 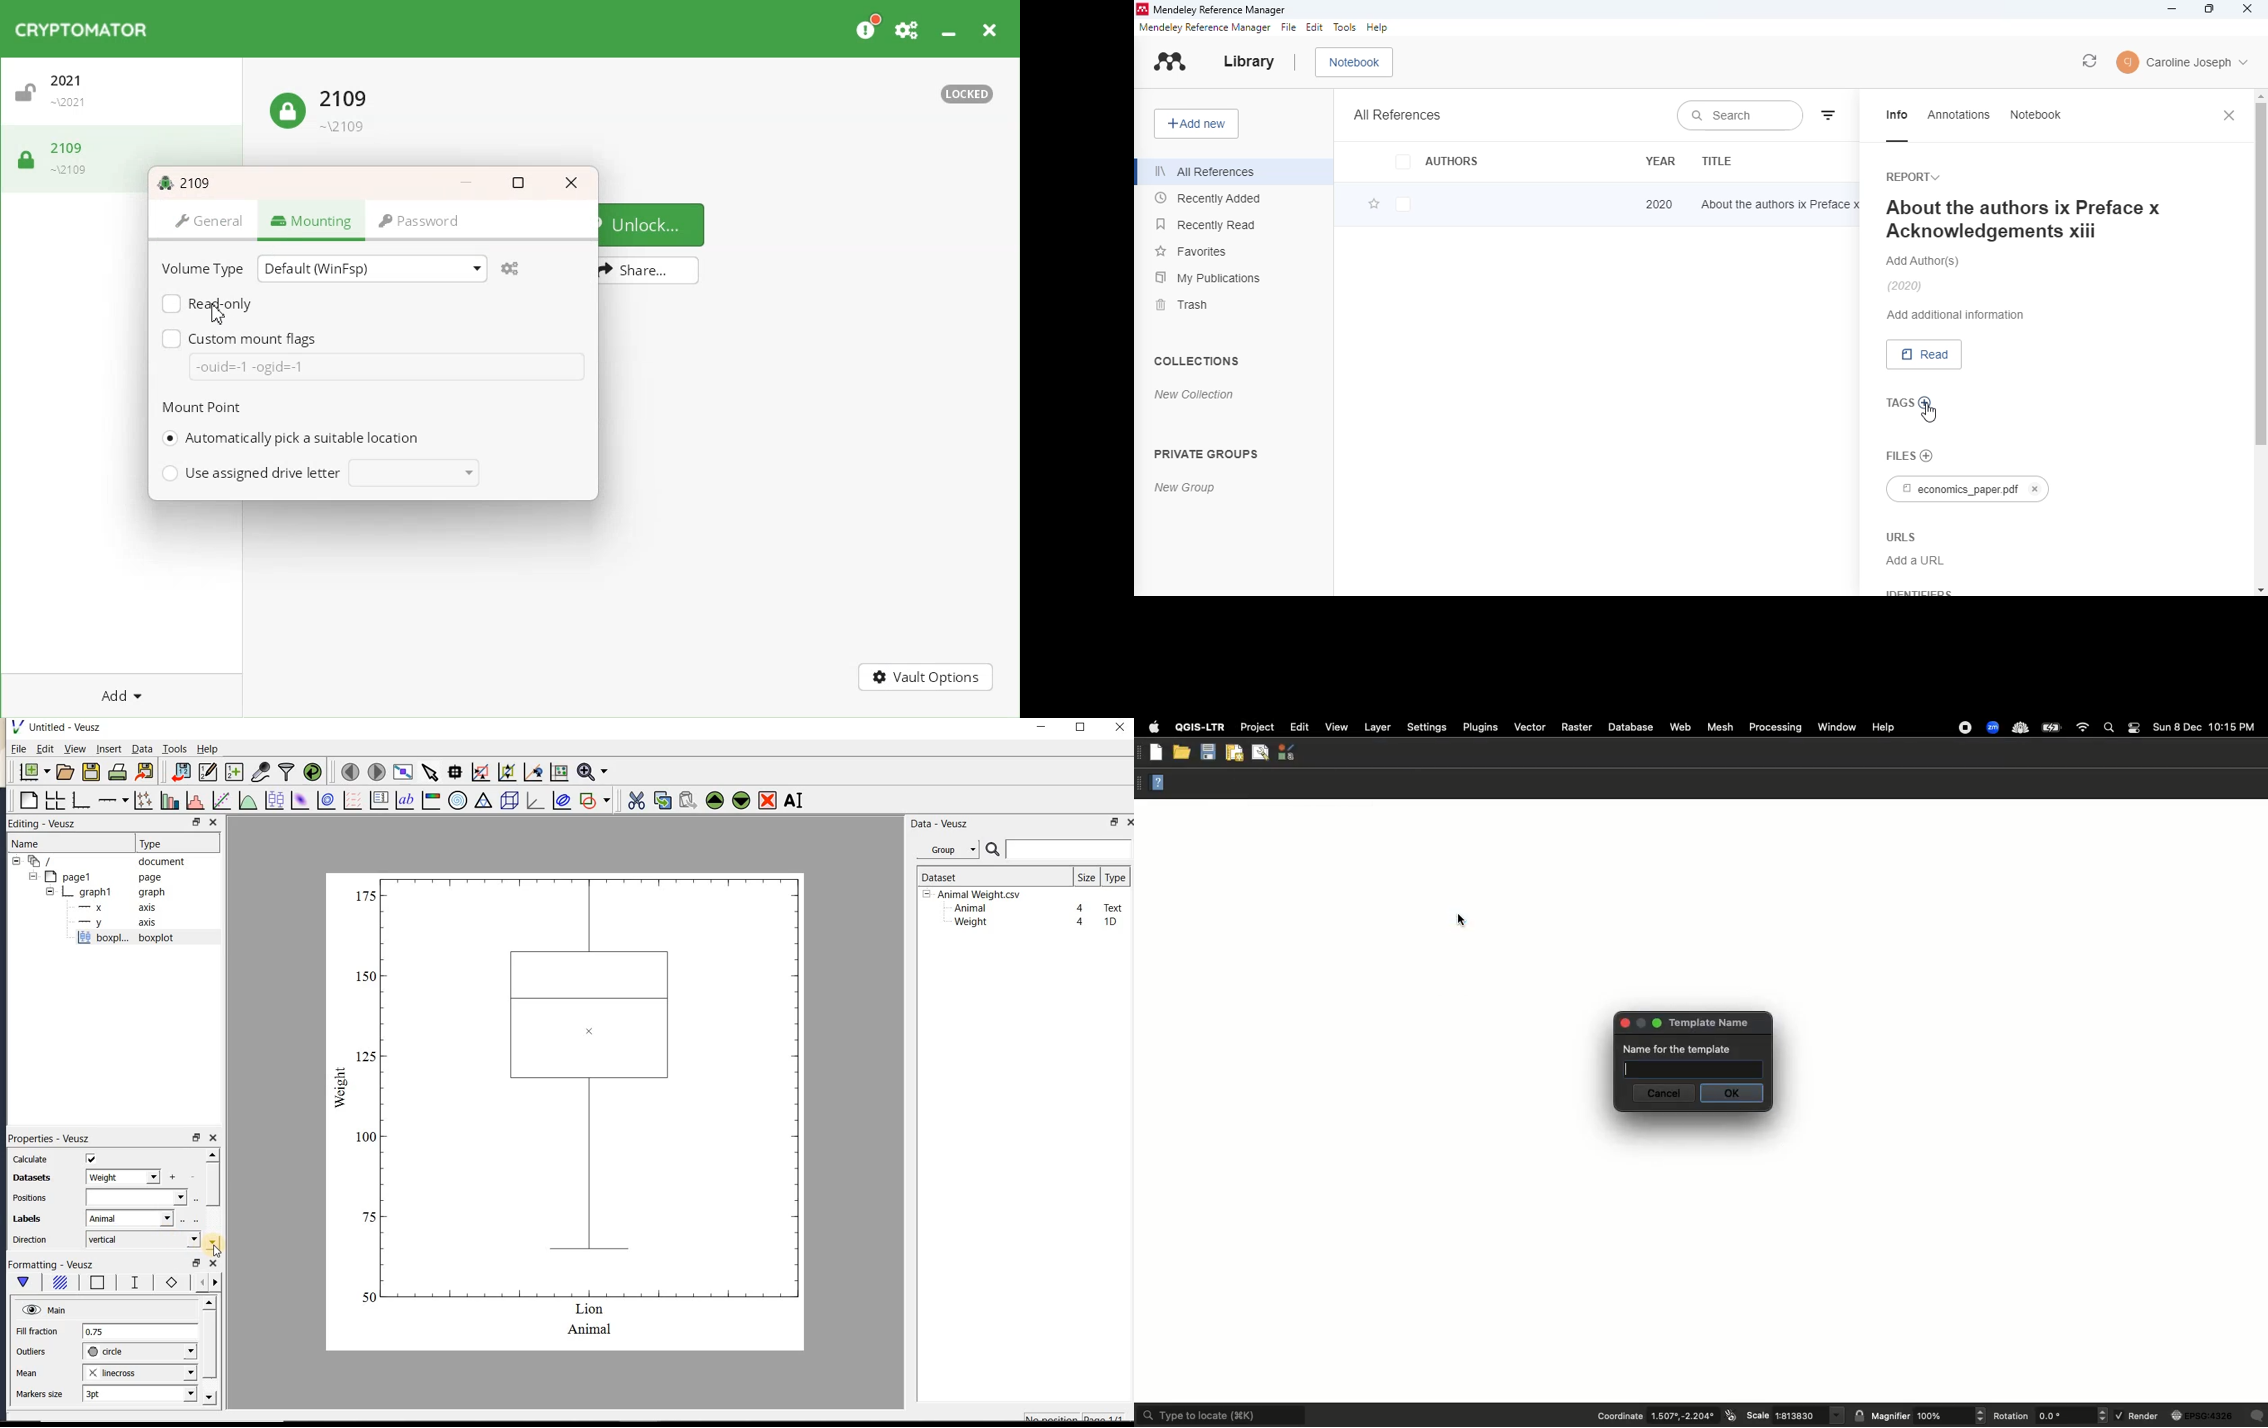 What do you see at coordinates (1632, 726) in the screenshot?
I see `Database` at bounding box center [1632, 726].